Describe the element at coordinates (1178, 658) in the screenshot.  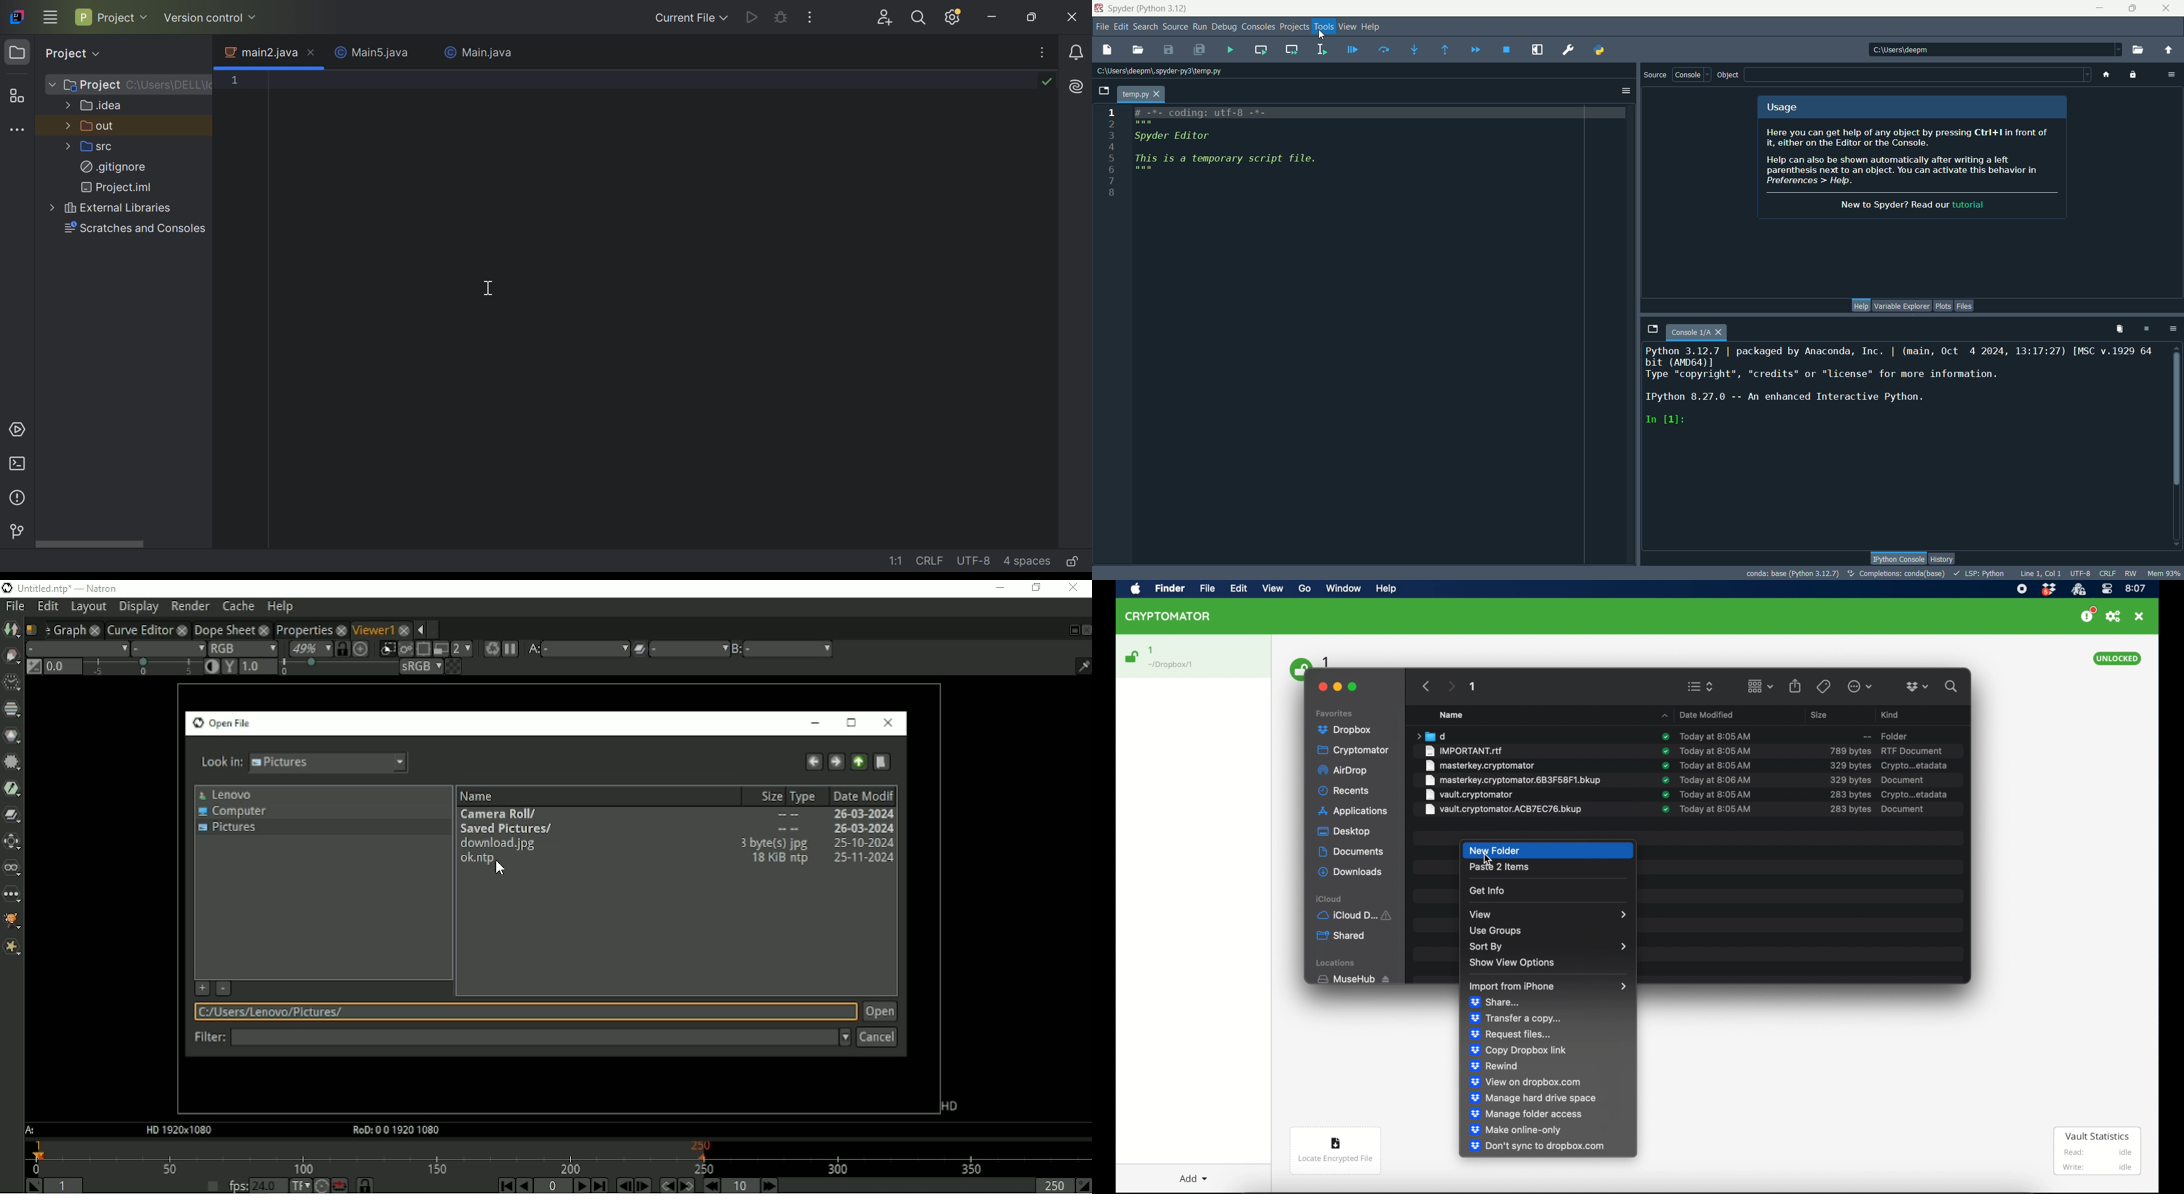
I see `1 Dropbox/1` at that location.